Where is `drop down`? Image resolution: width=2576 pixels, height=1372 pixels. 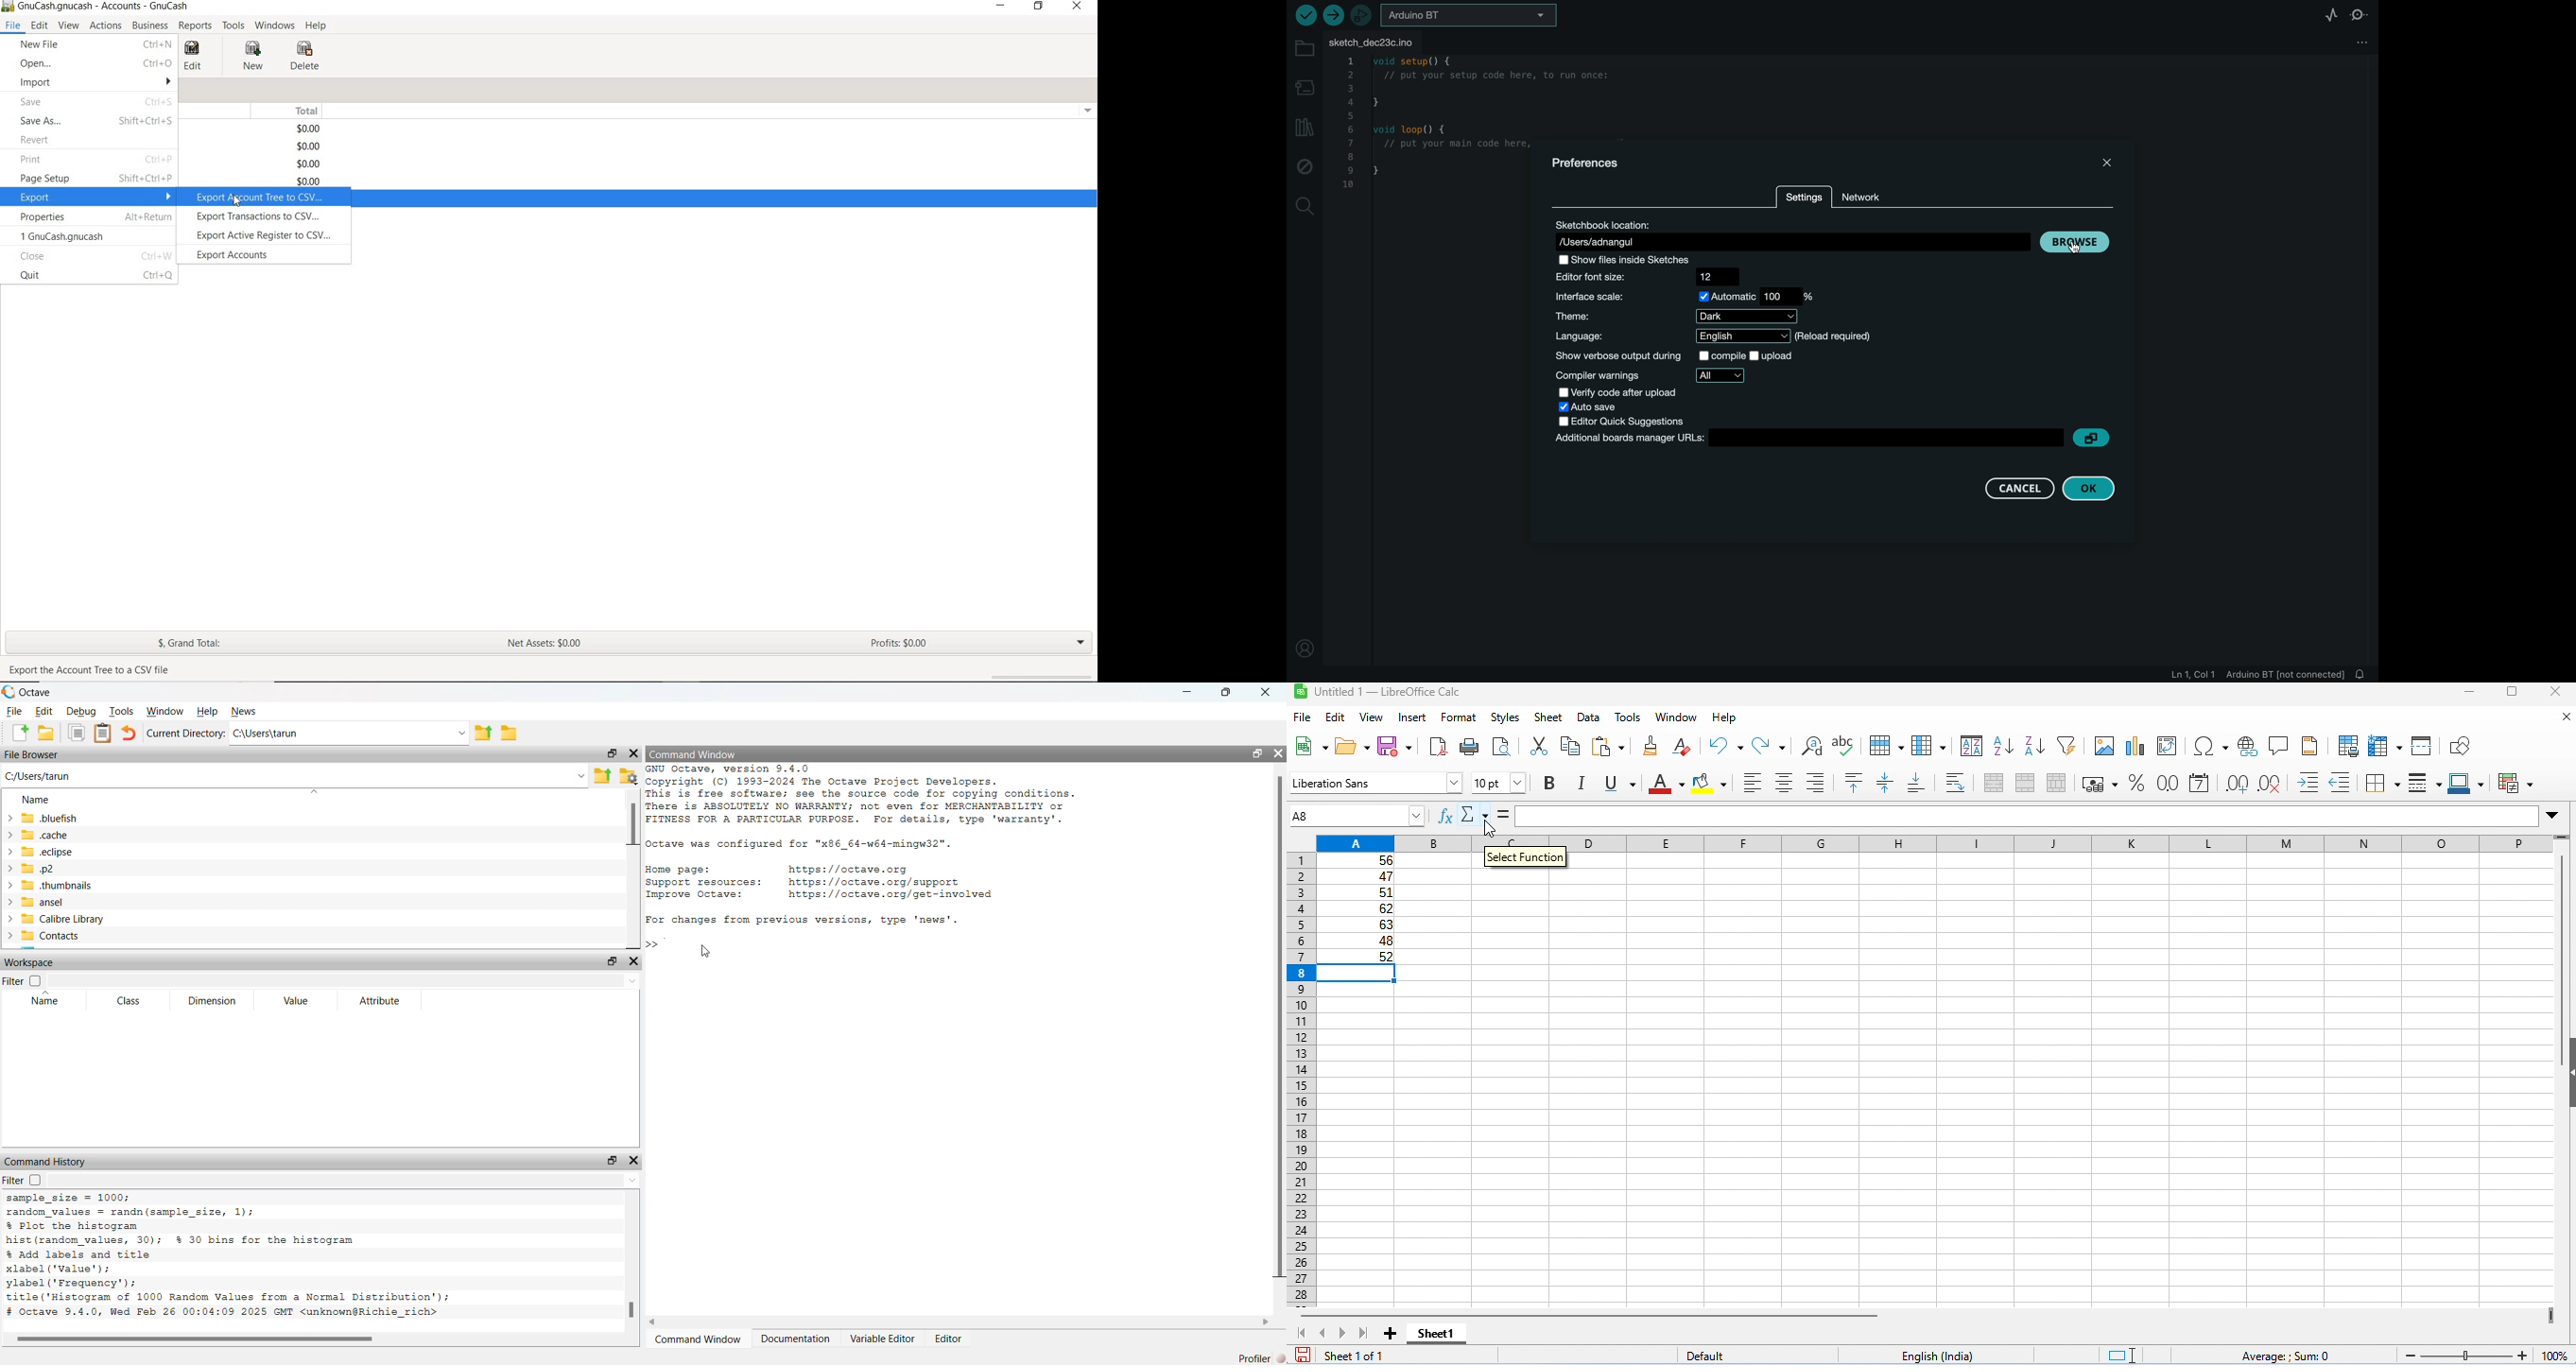 drop down is located at coordinates (1090, 110).